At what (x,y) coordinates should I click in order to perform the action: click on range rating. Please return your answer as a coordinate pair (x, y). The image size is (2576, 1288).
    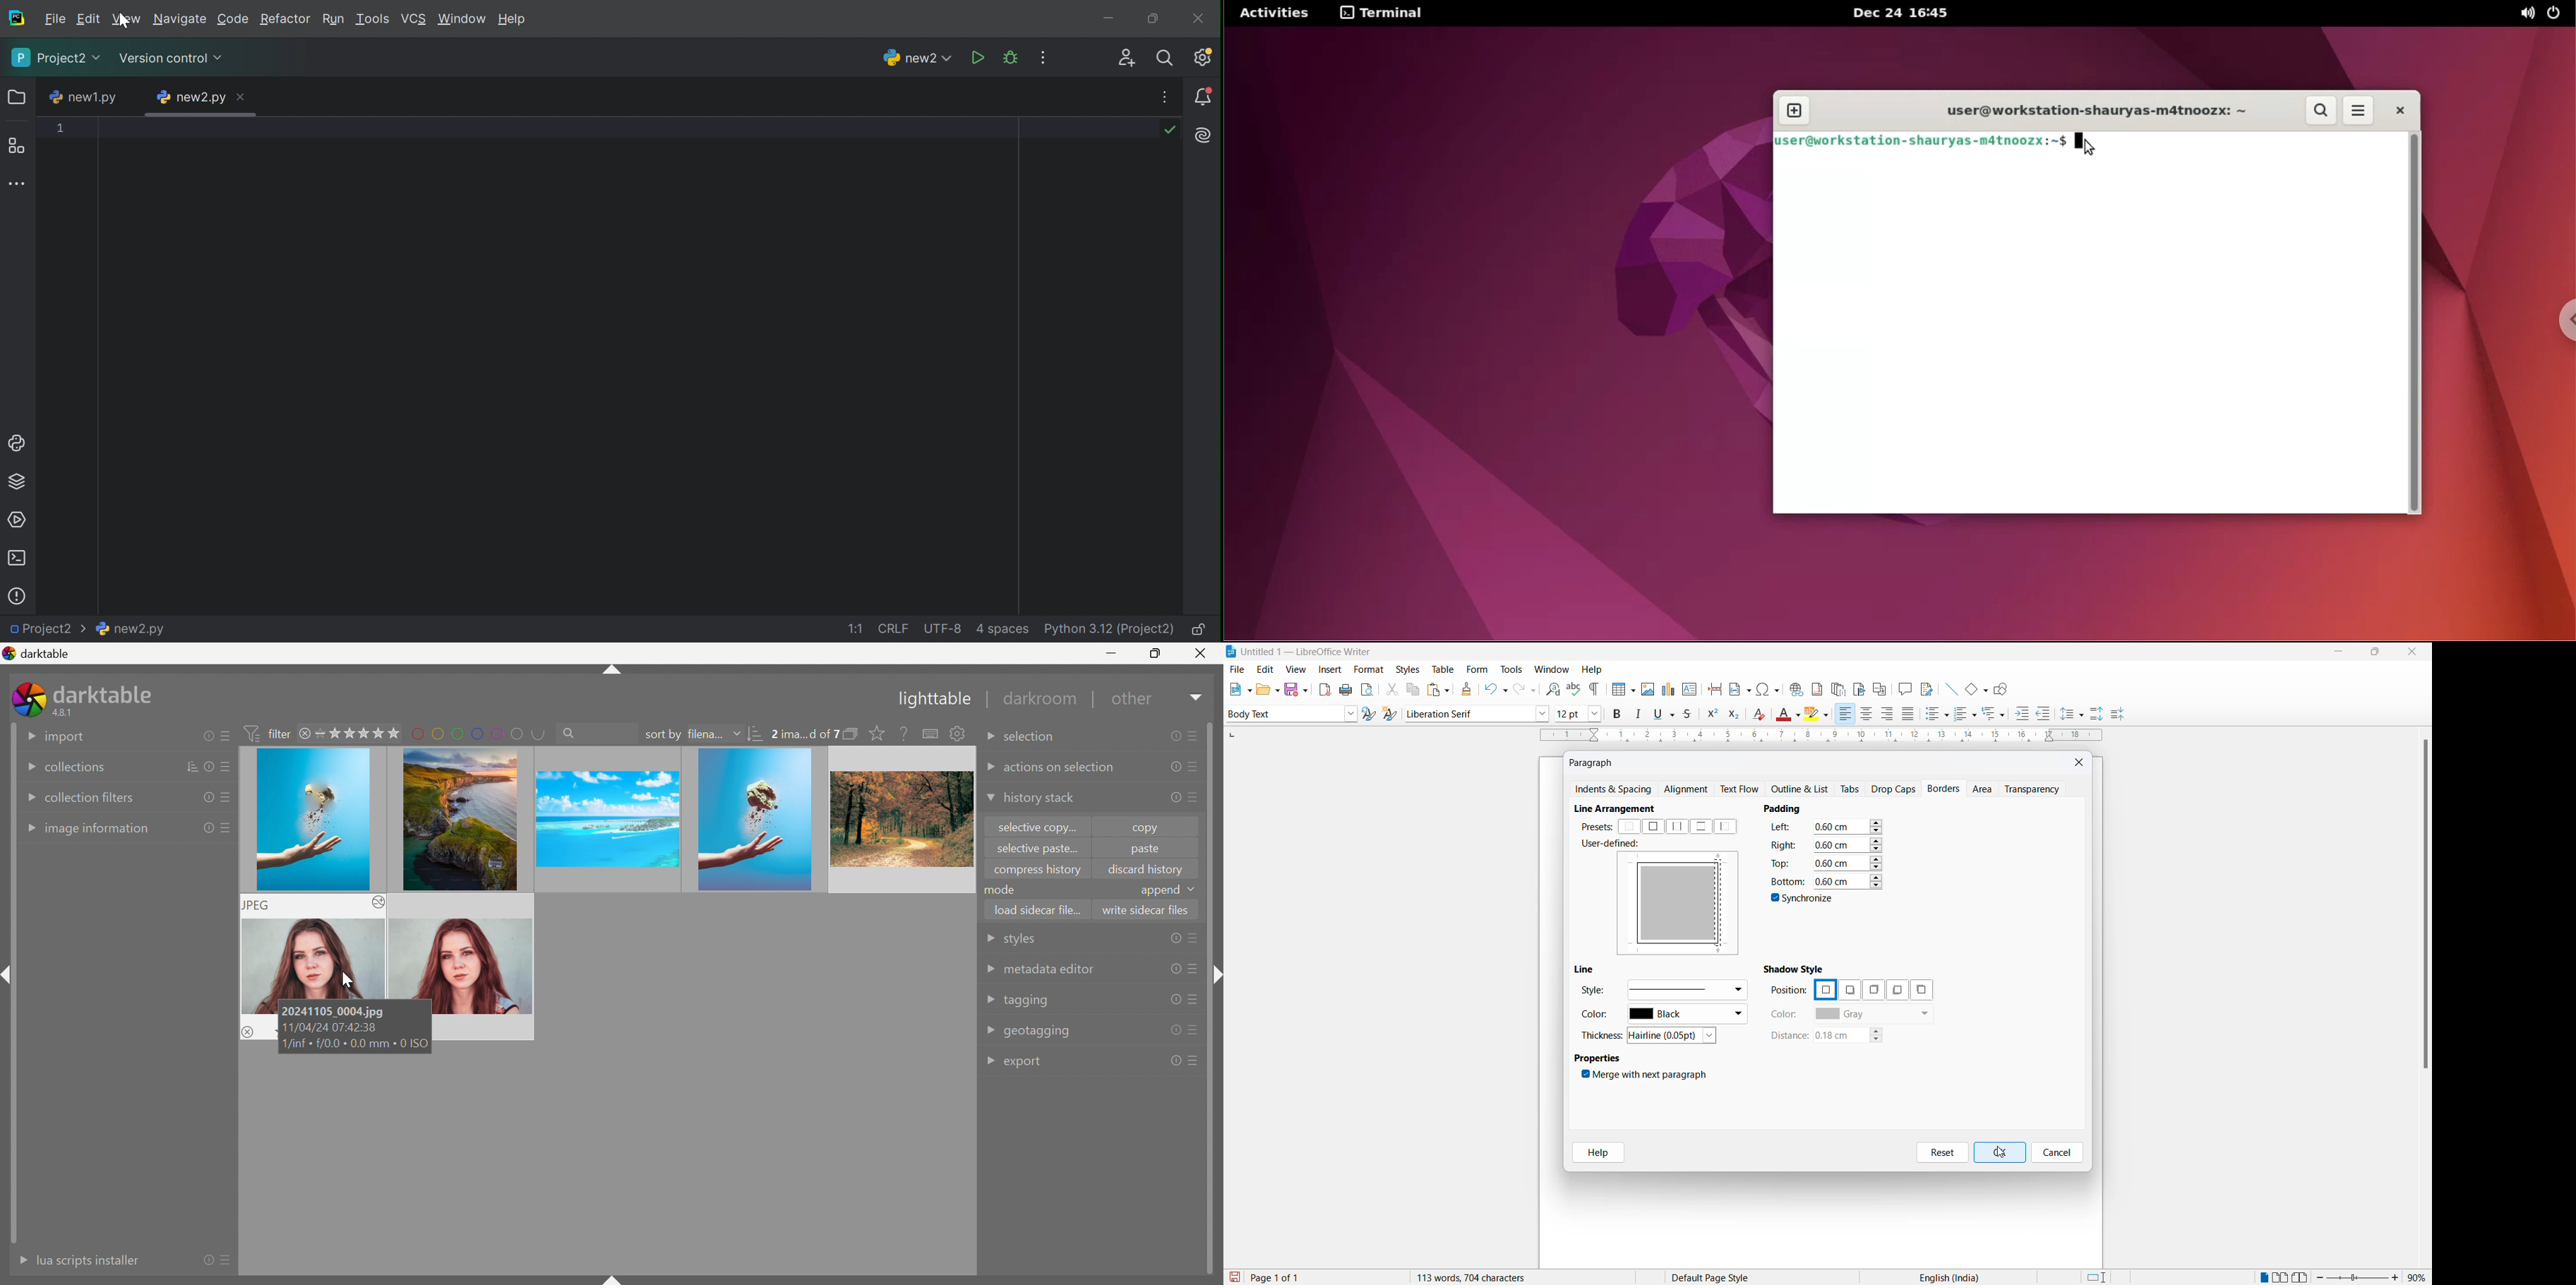
    Looking at the image, I should click on (359, 733).